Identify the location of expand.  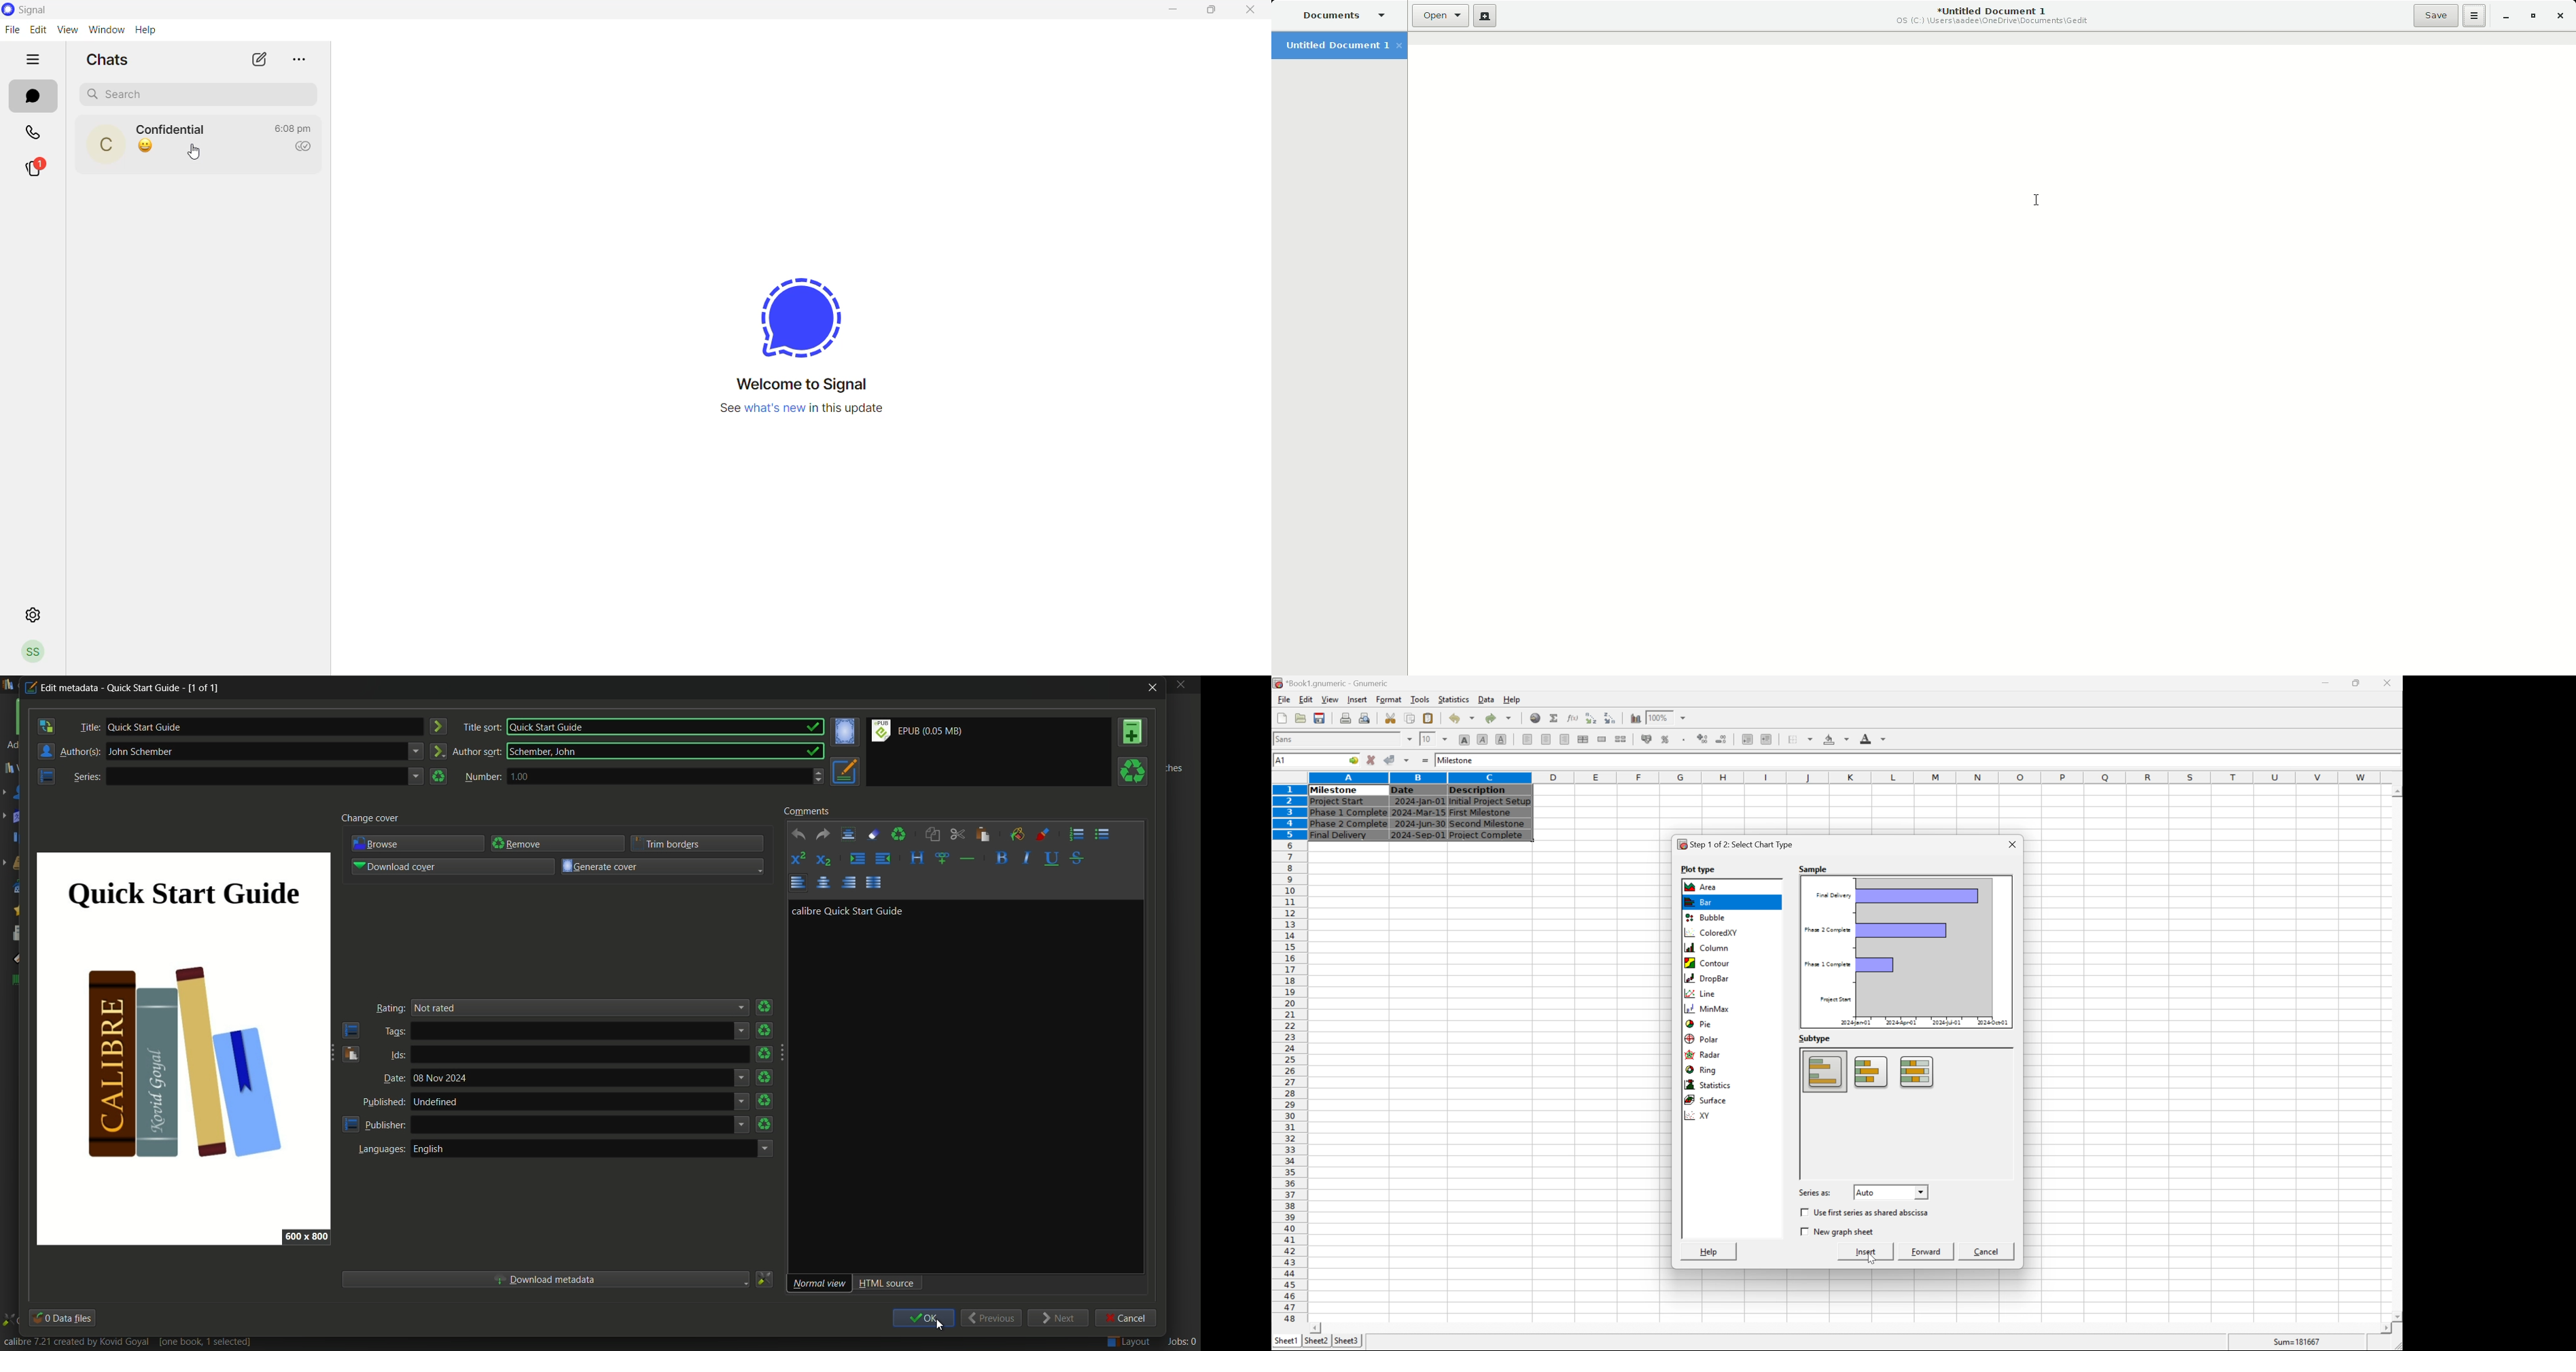
(415, 752).